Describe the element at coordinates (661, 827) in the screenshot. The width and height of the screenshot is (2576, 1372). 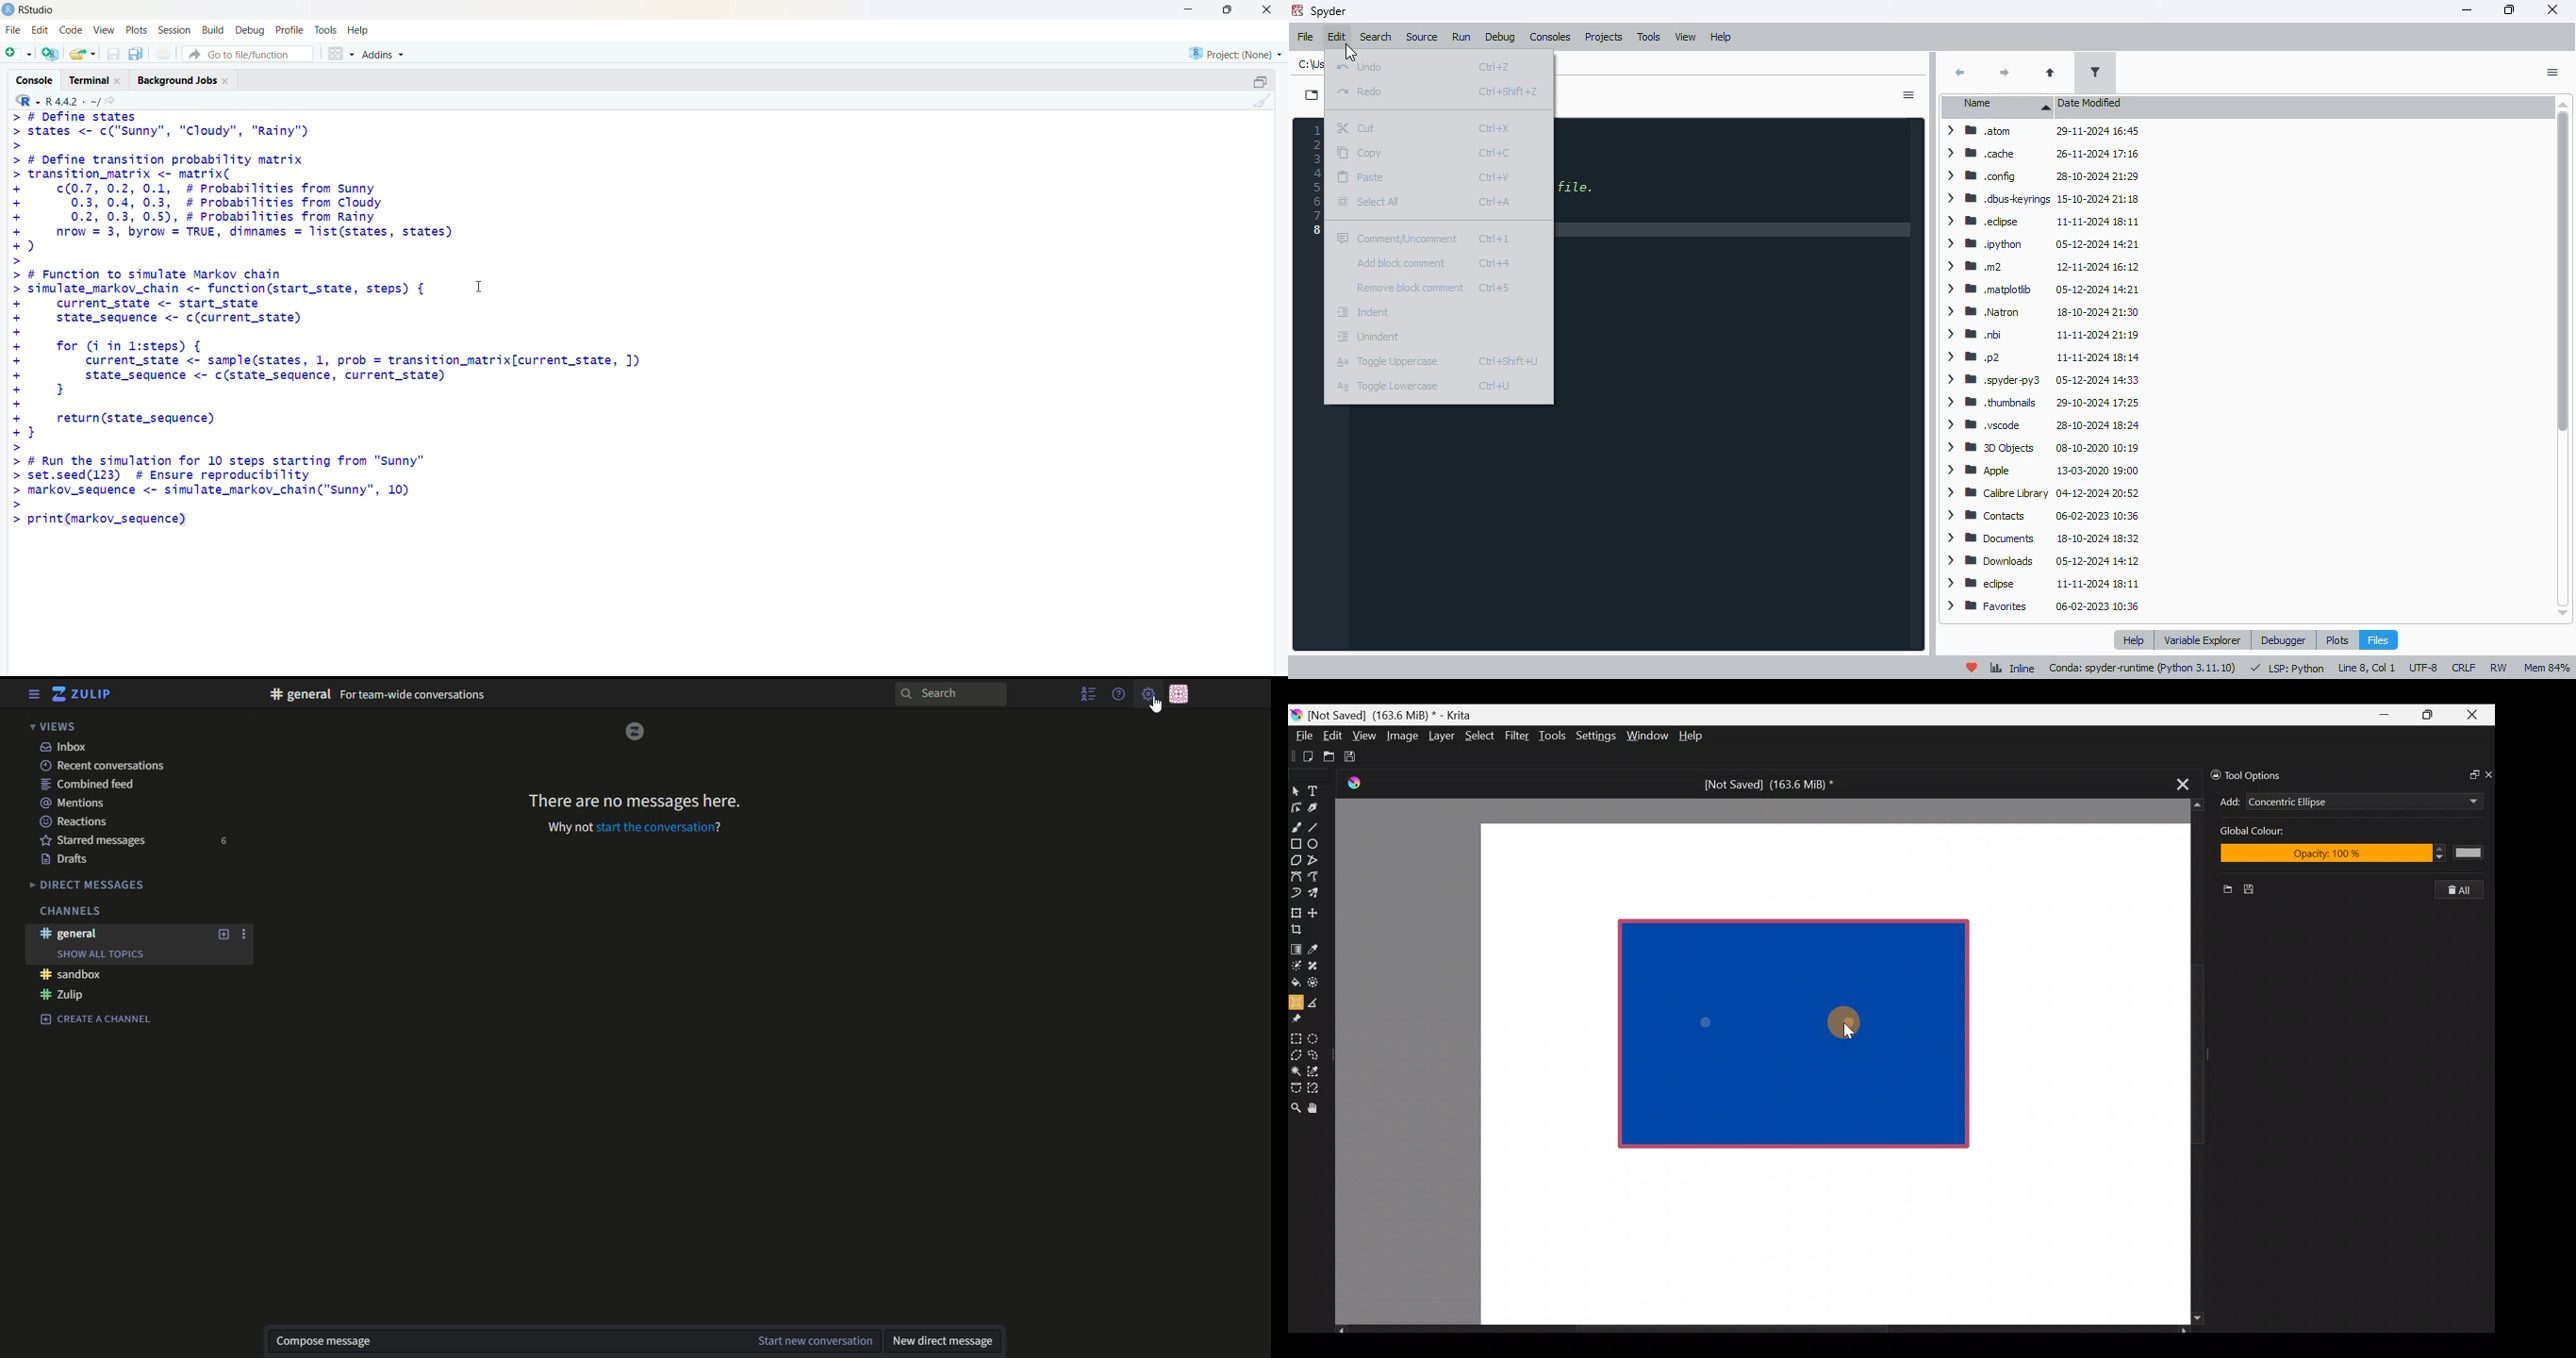
I see `start the conversation?` at that location.